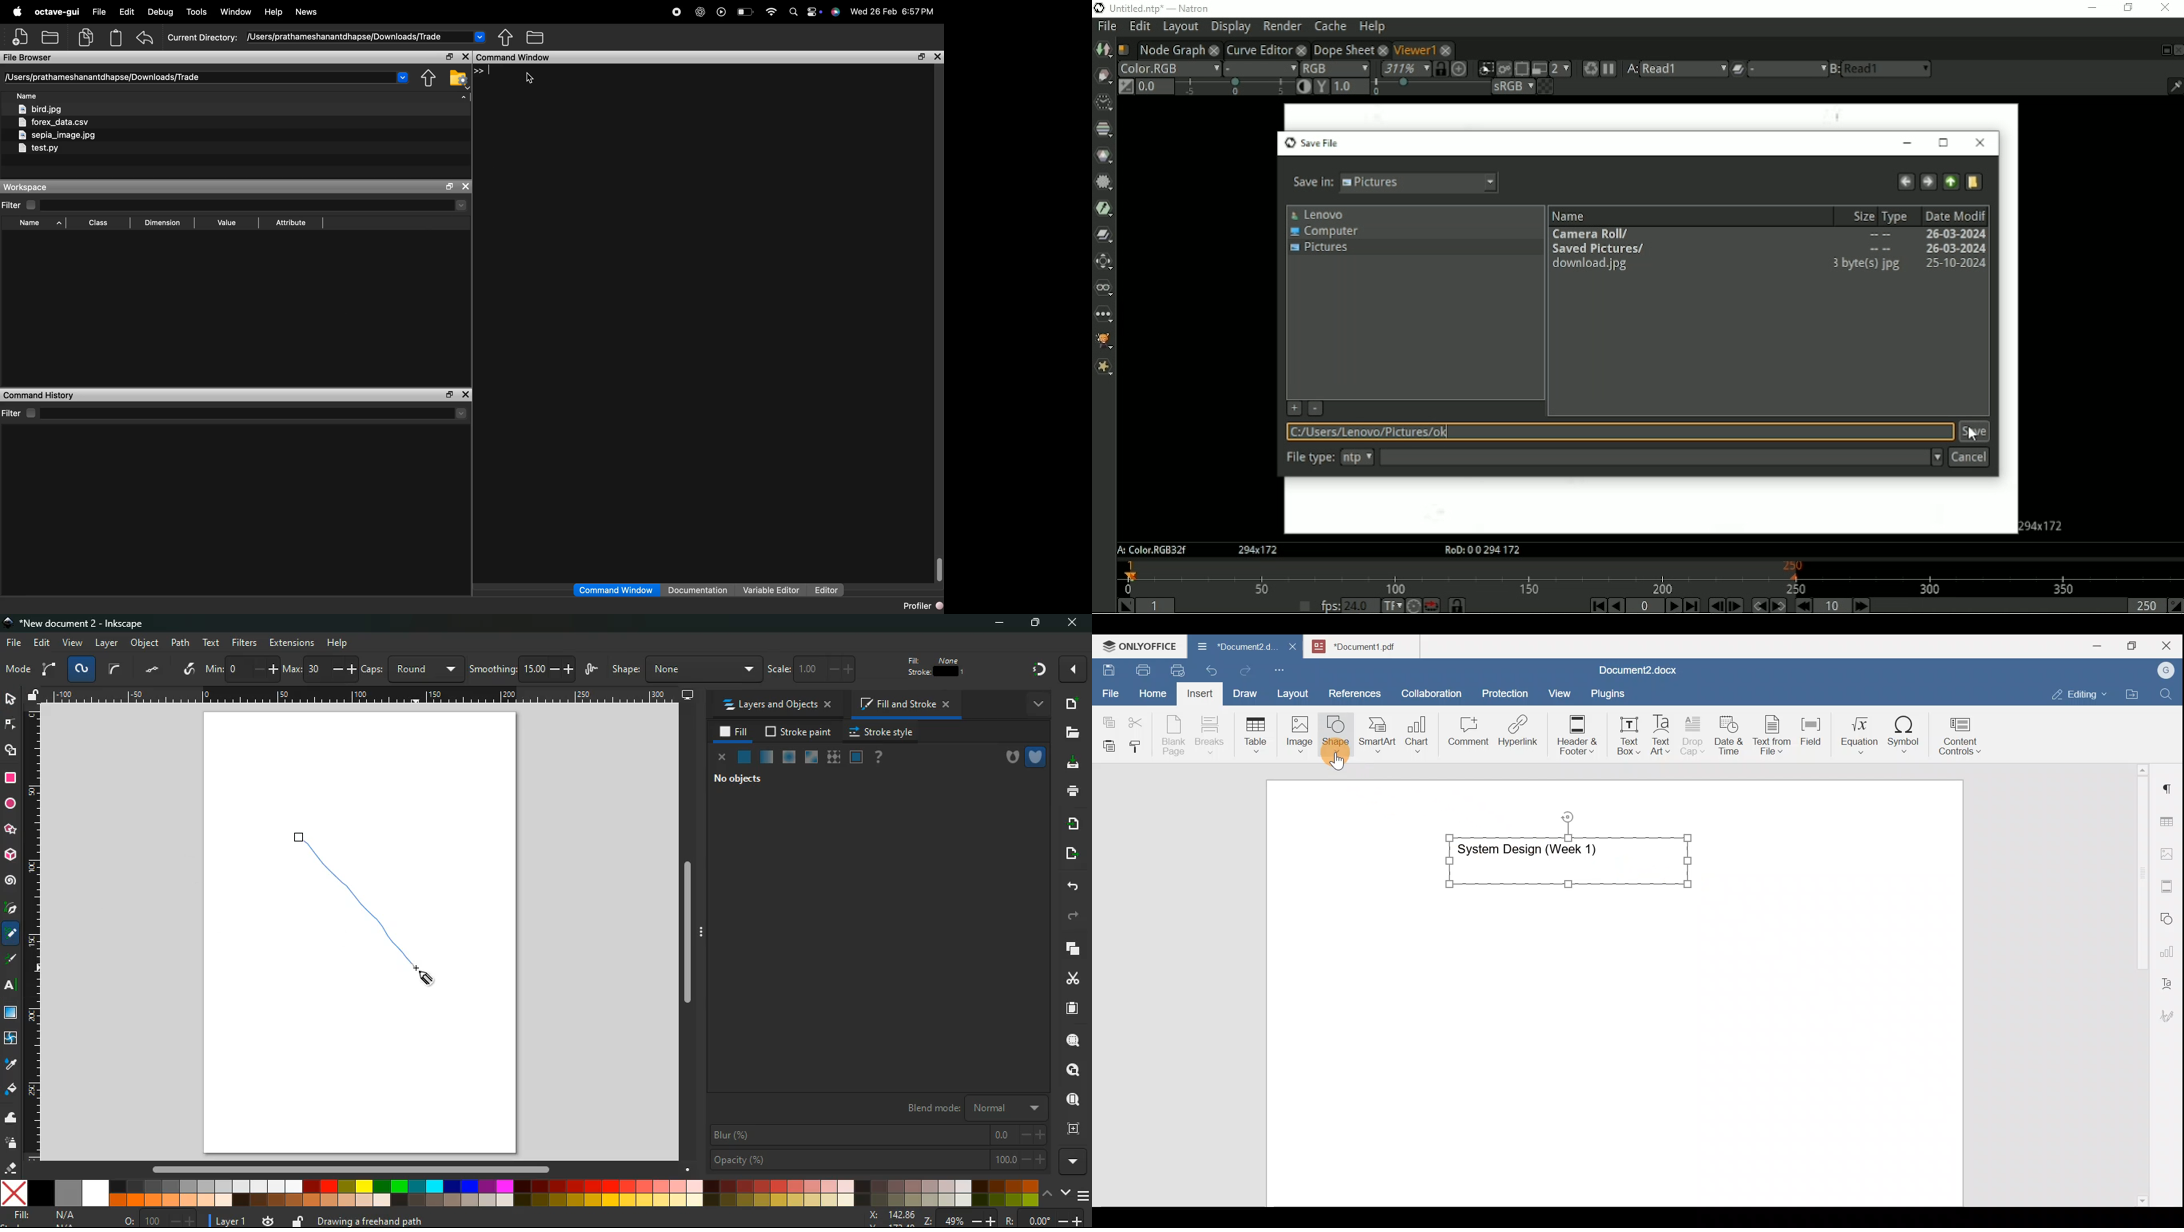 The width and height of the screenshot is (2184, 1232). What do you see at coordinates (1811, 729) in the screenshot?
I see `Field` at bounding box center [1811, 729].